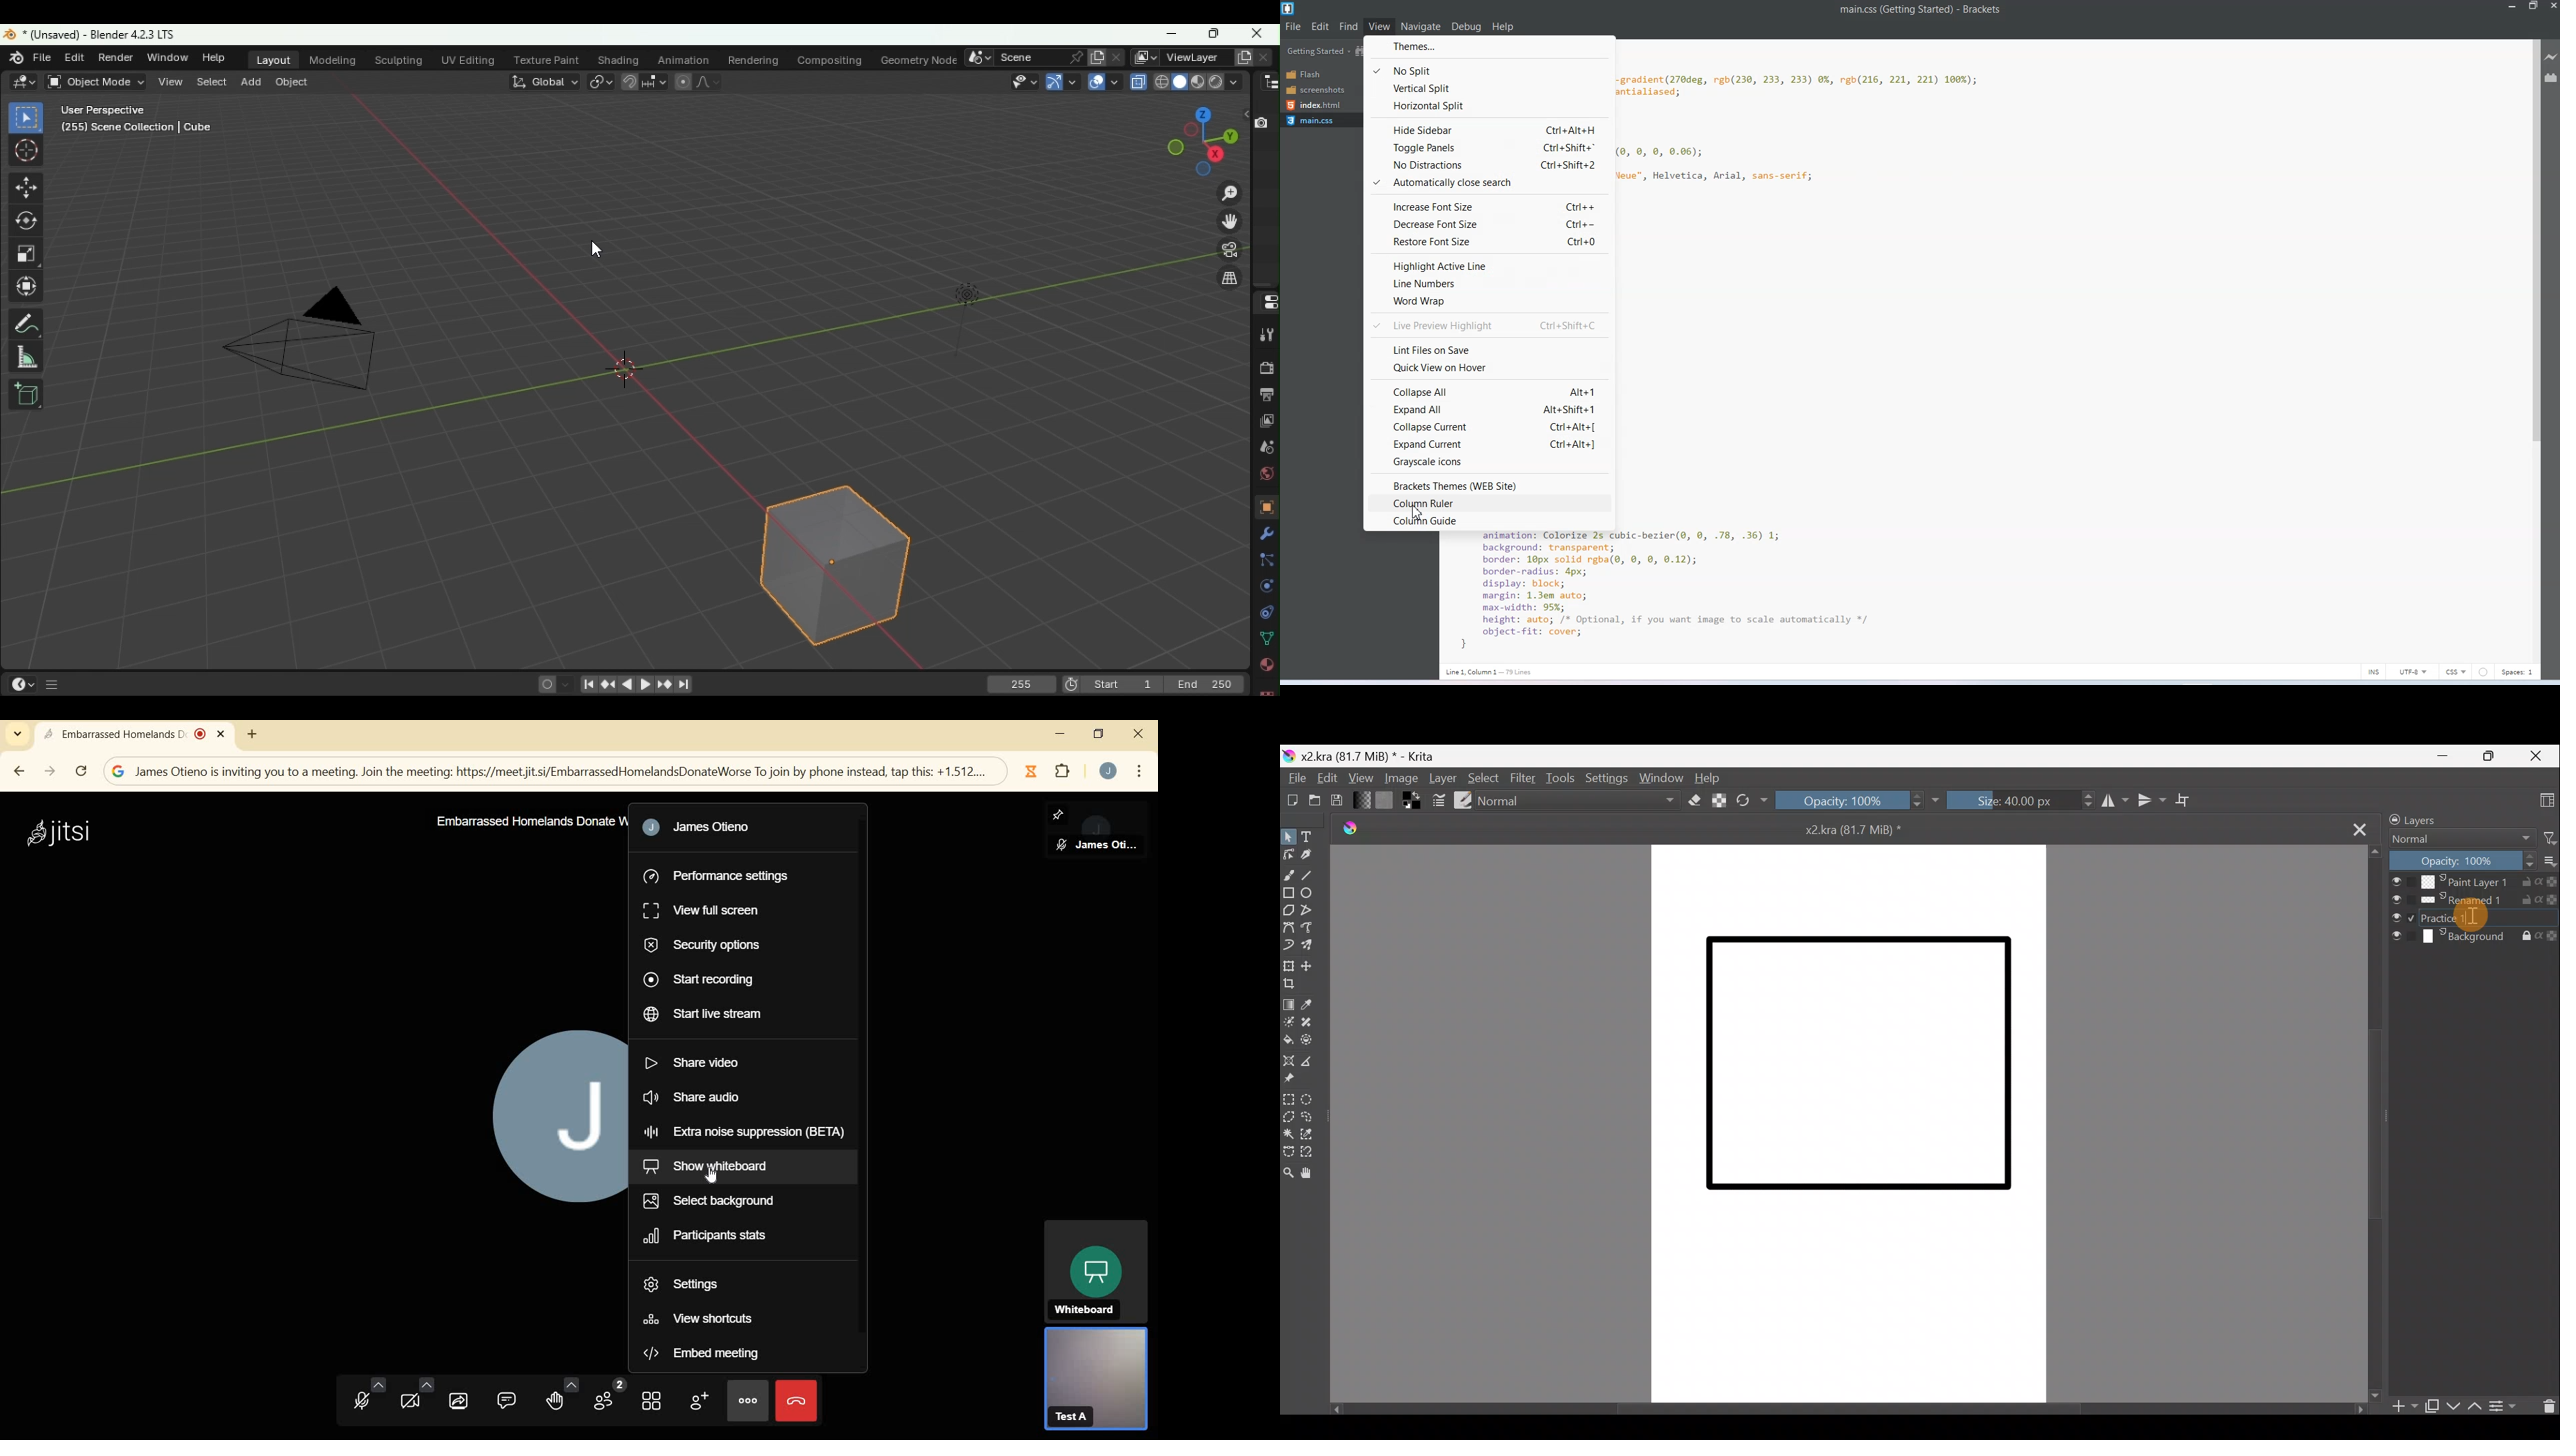 This screenshot has width=2576, height=1456. Describe the element at coordinates (2519, 673) in the screenshot. I see `Spaces 1` at that location.